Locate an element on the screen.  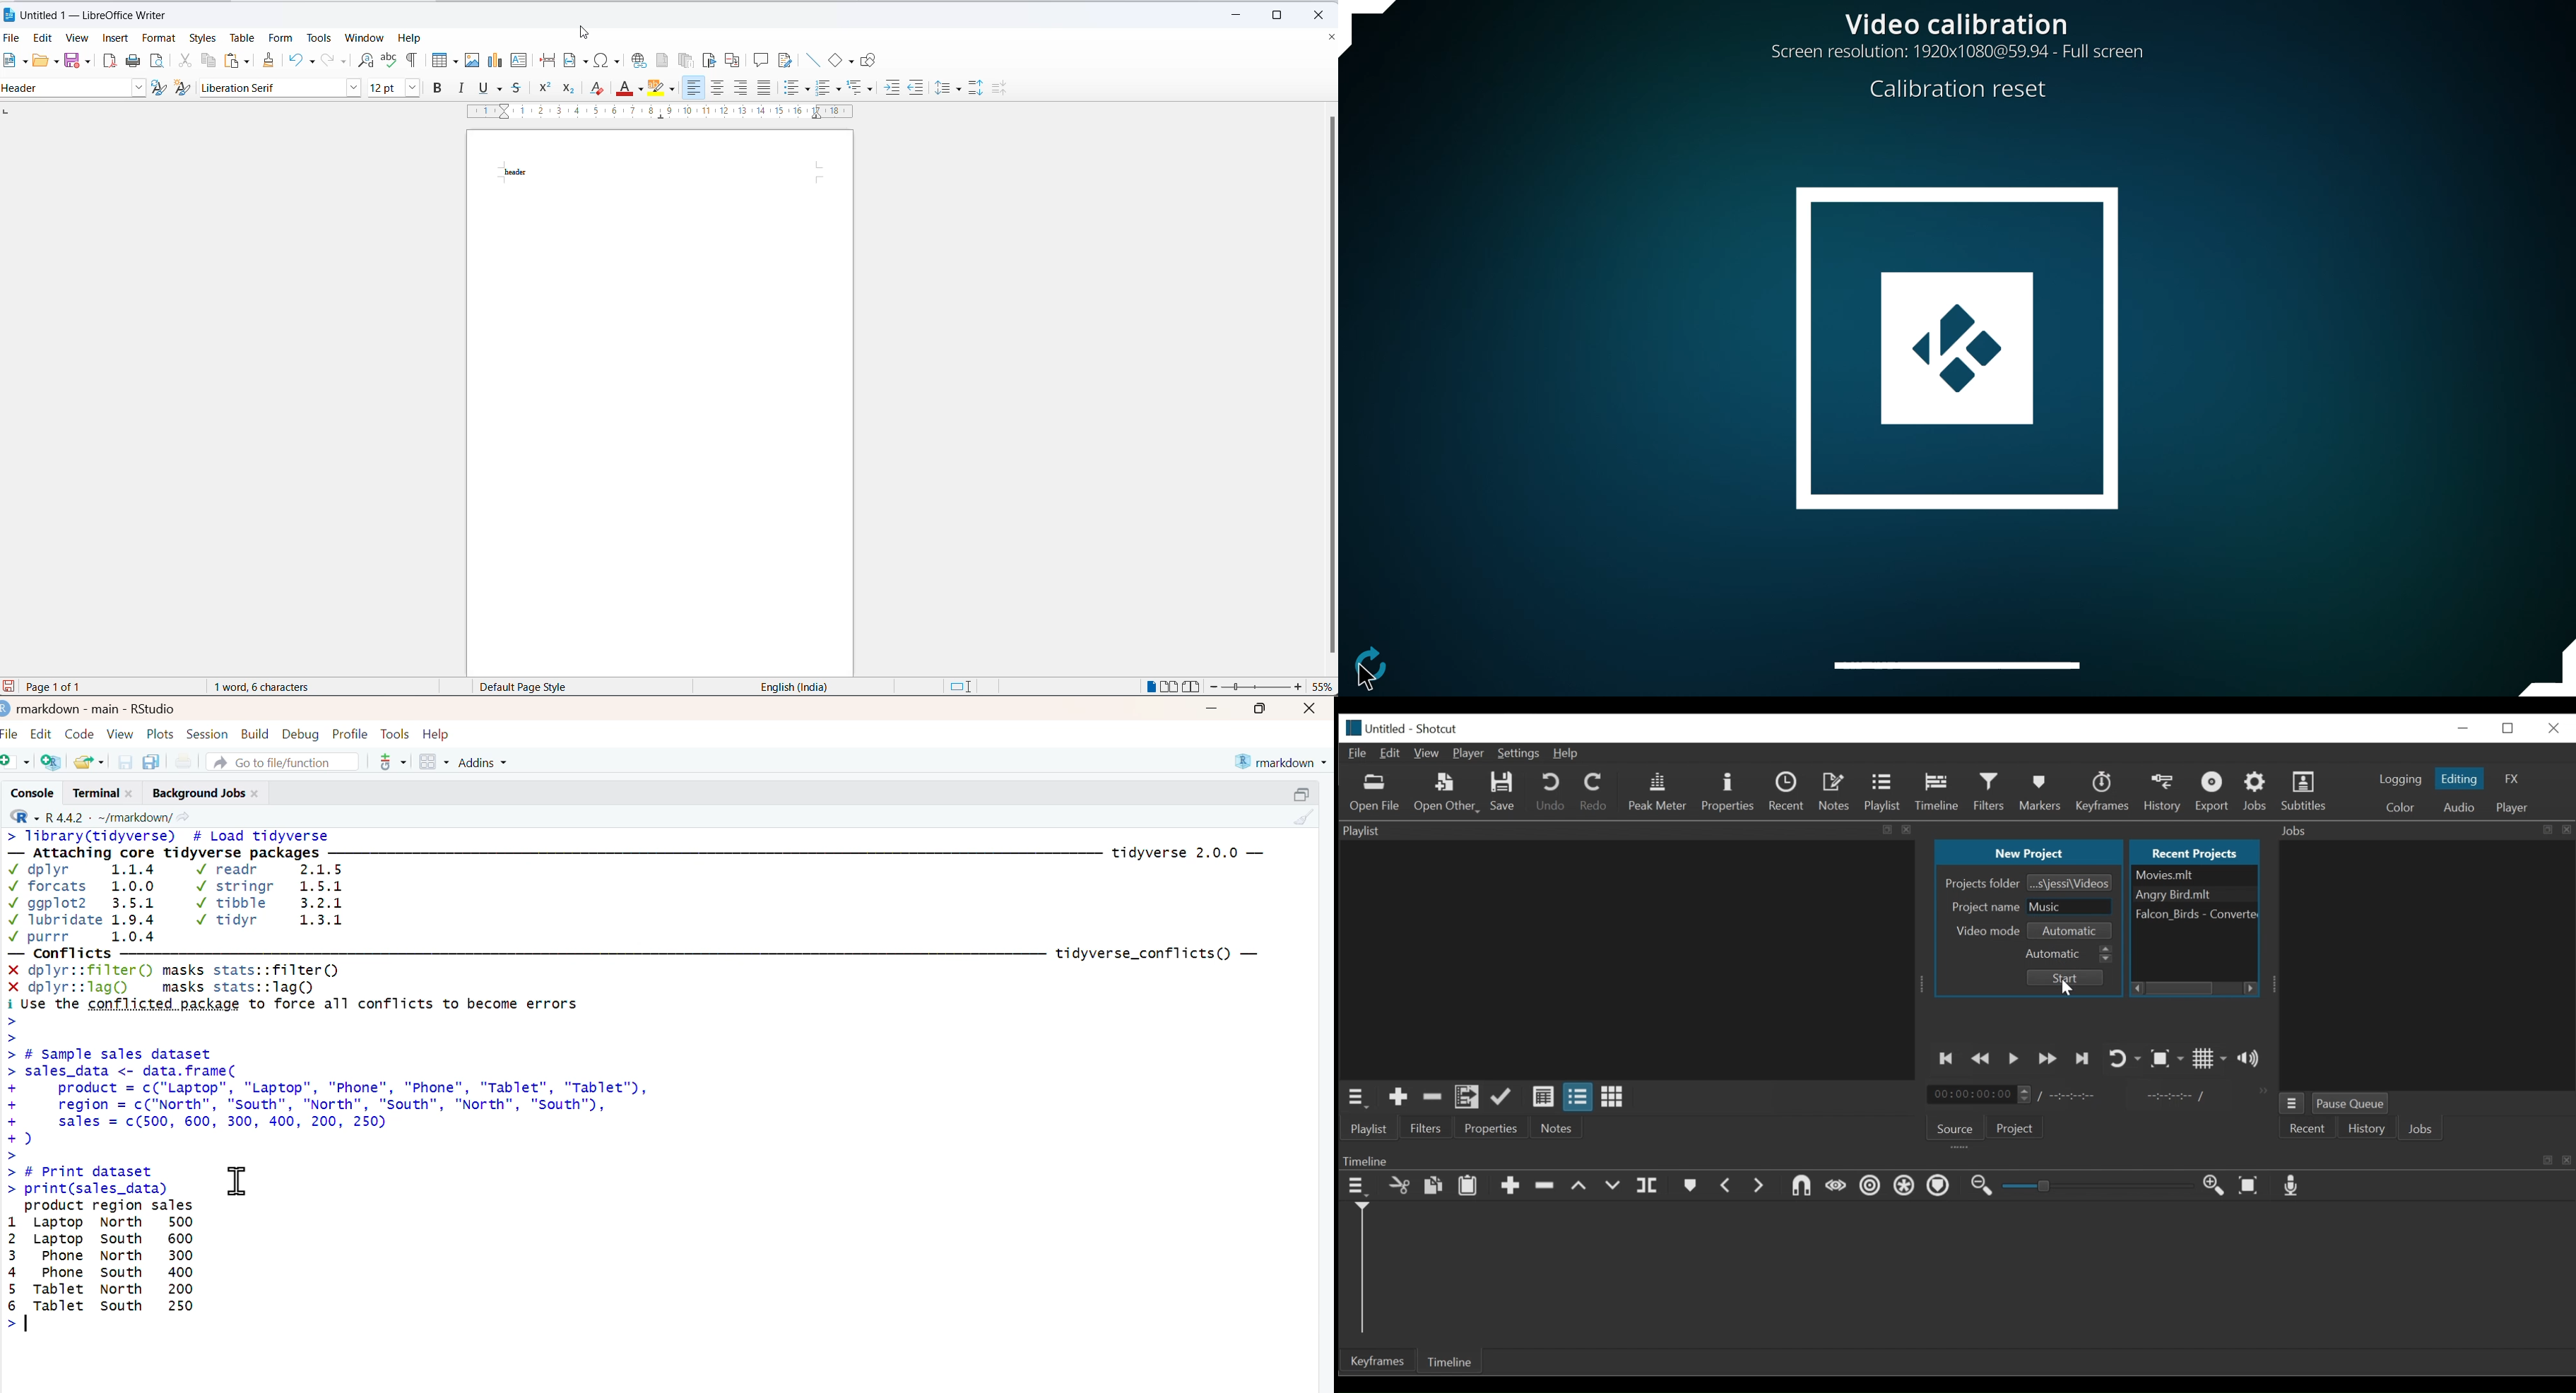
RStudio is located at coordinates (154, 707).